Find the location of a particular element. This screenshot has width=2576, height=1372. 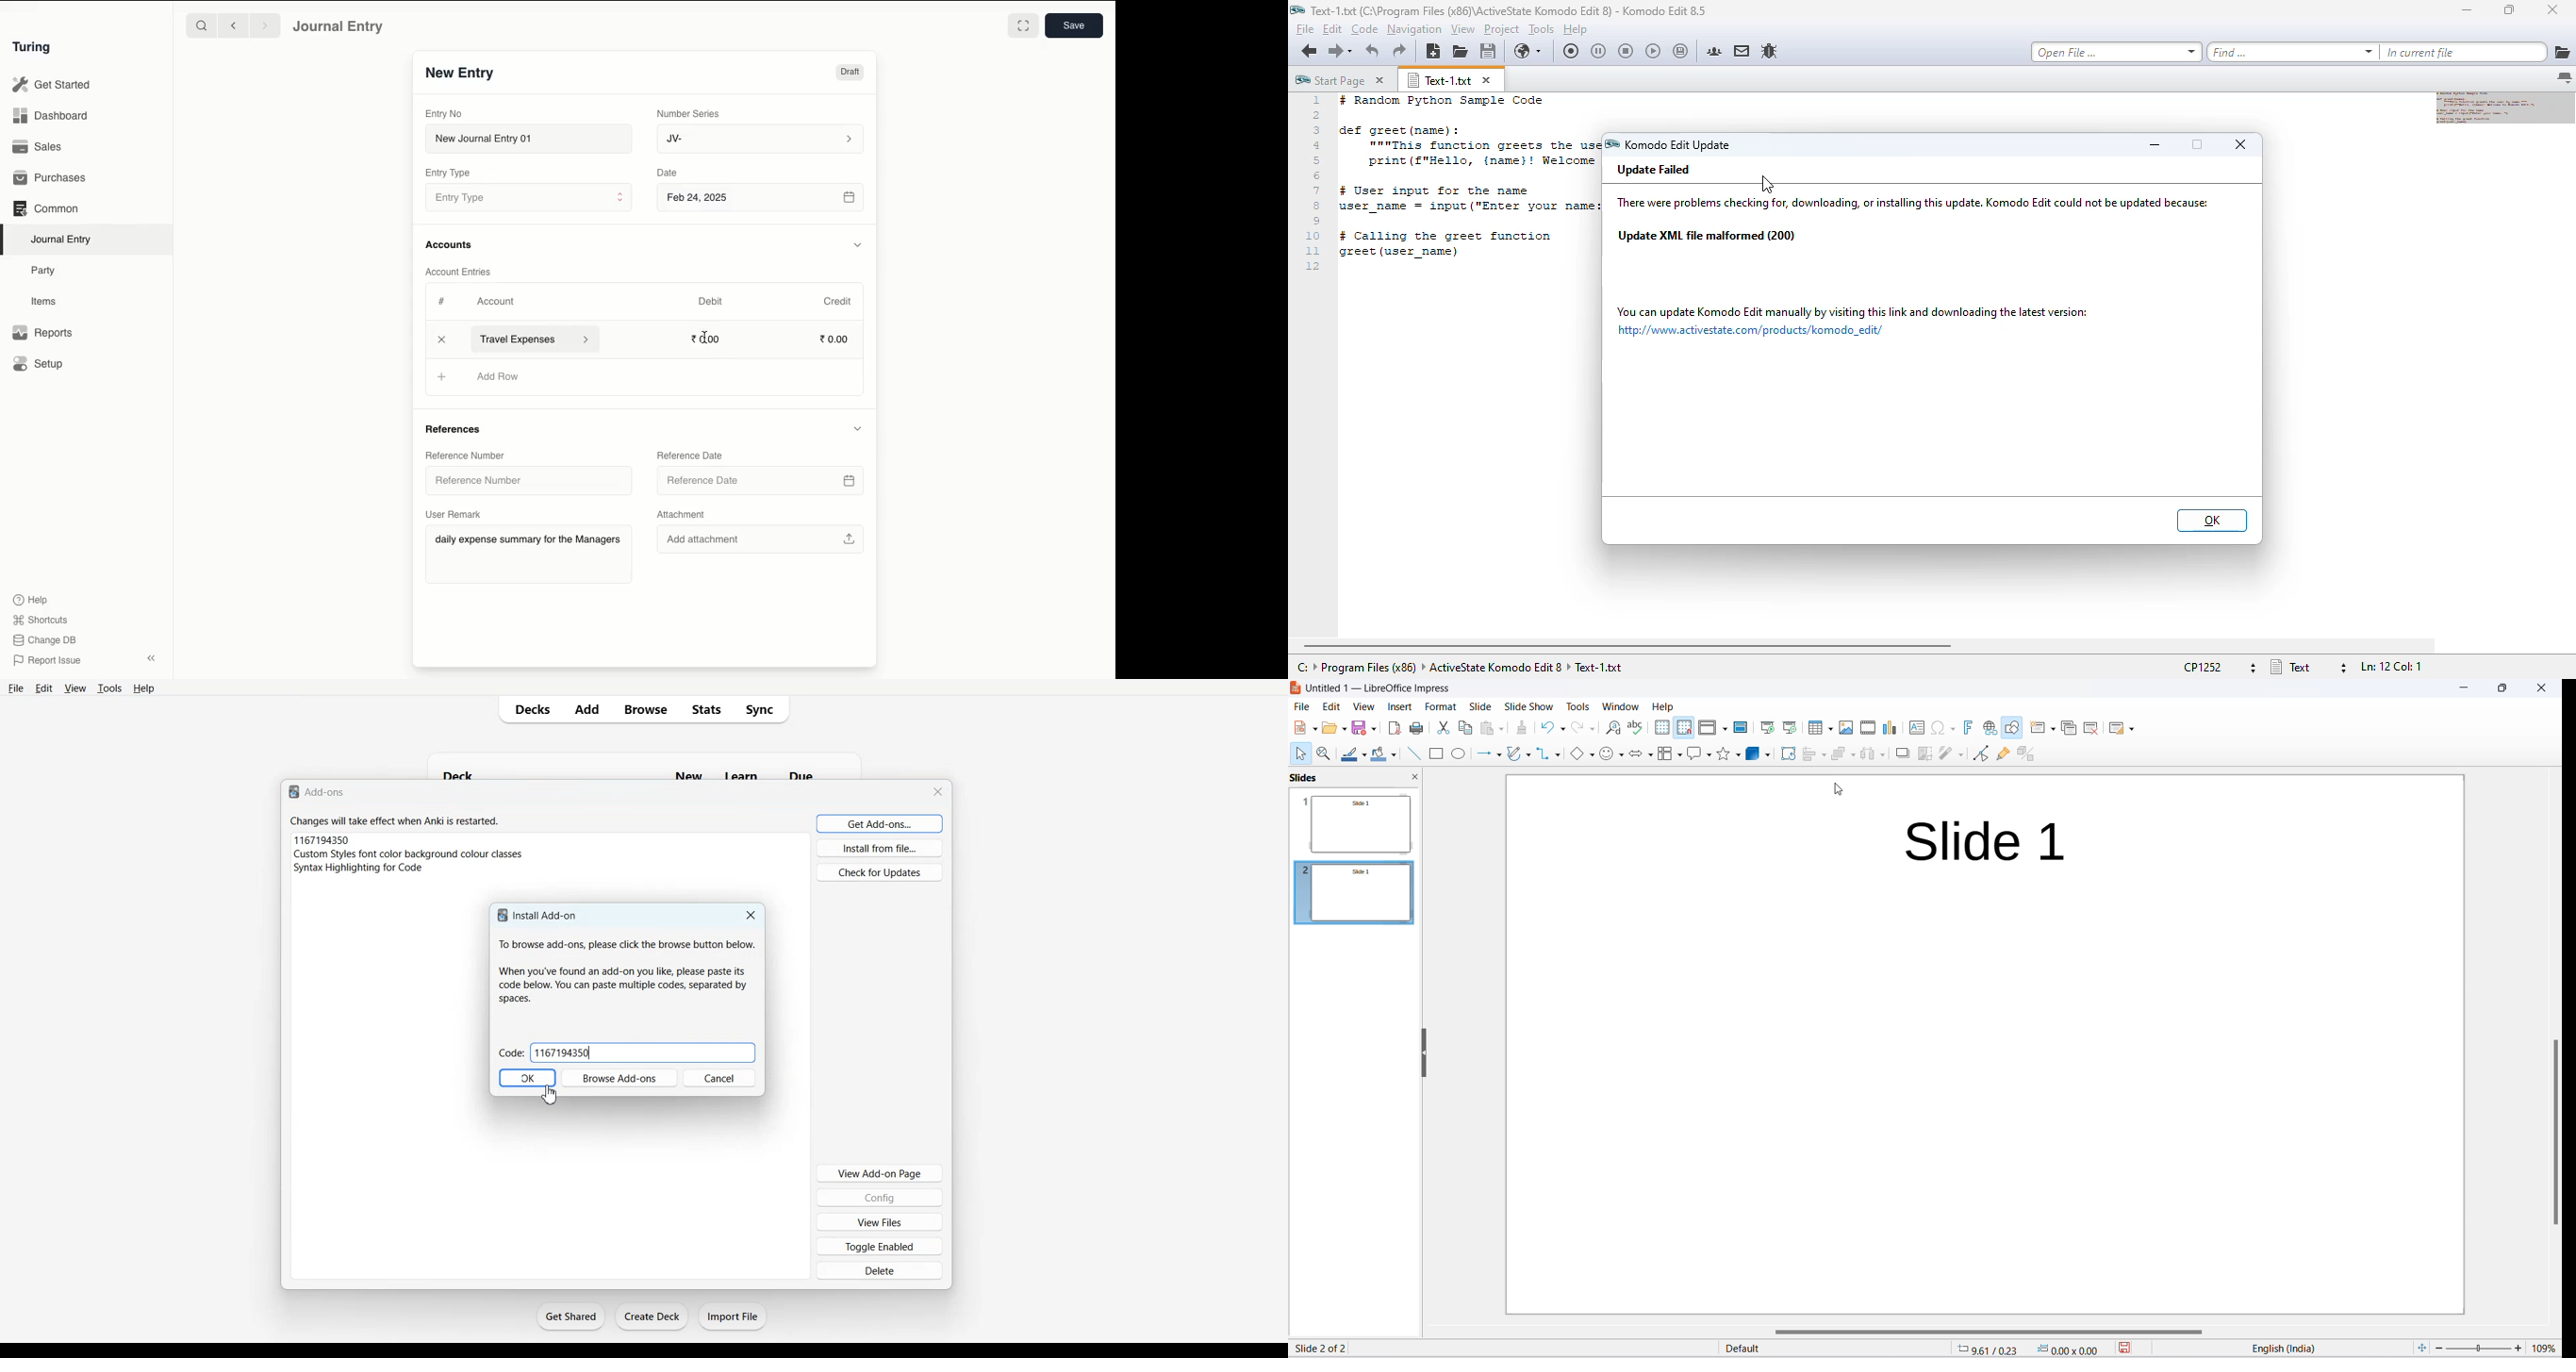

Report Issue is located at coordinates (49, 661).